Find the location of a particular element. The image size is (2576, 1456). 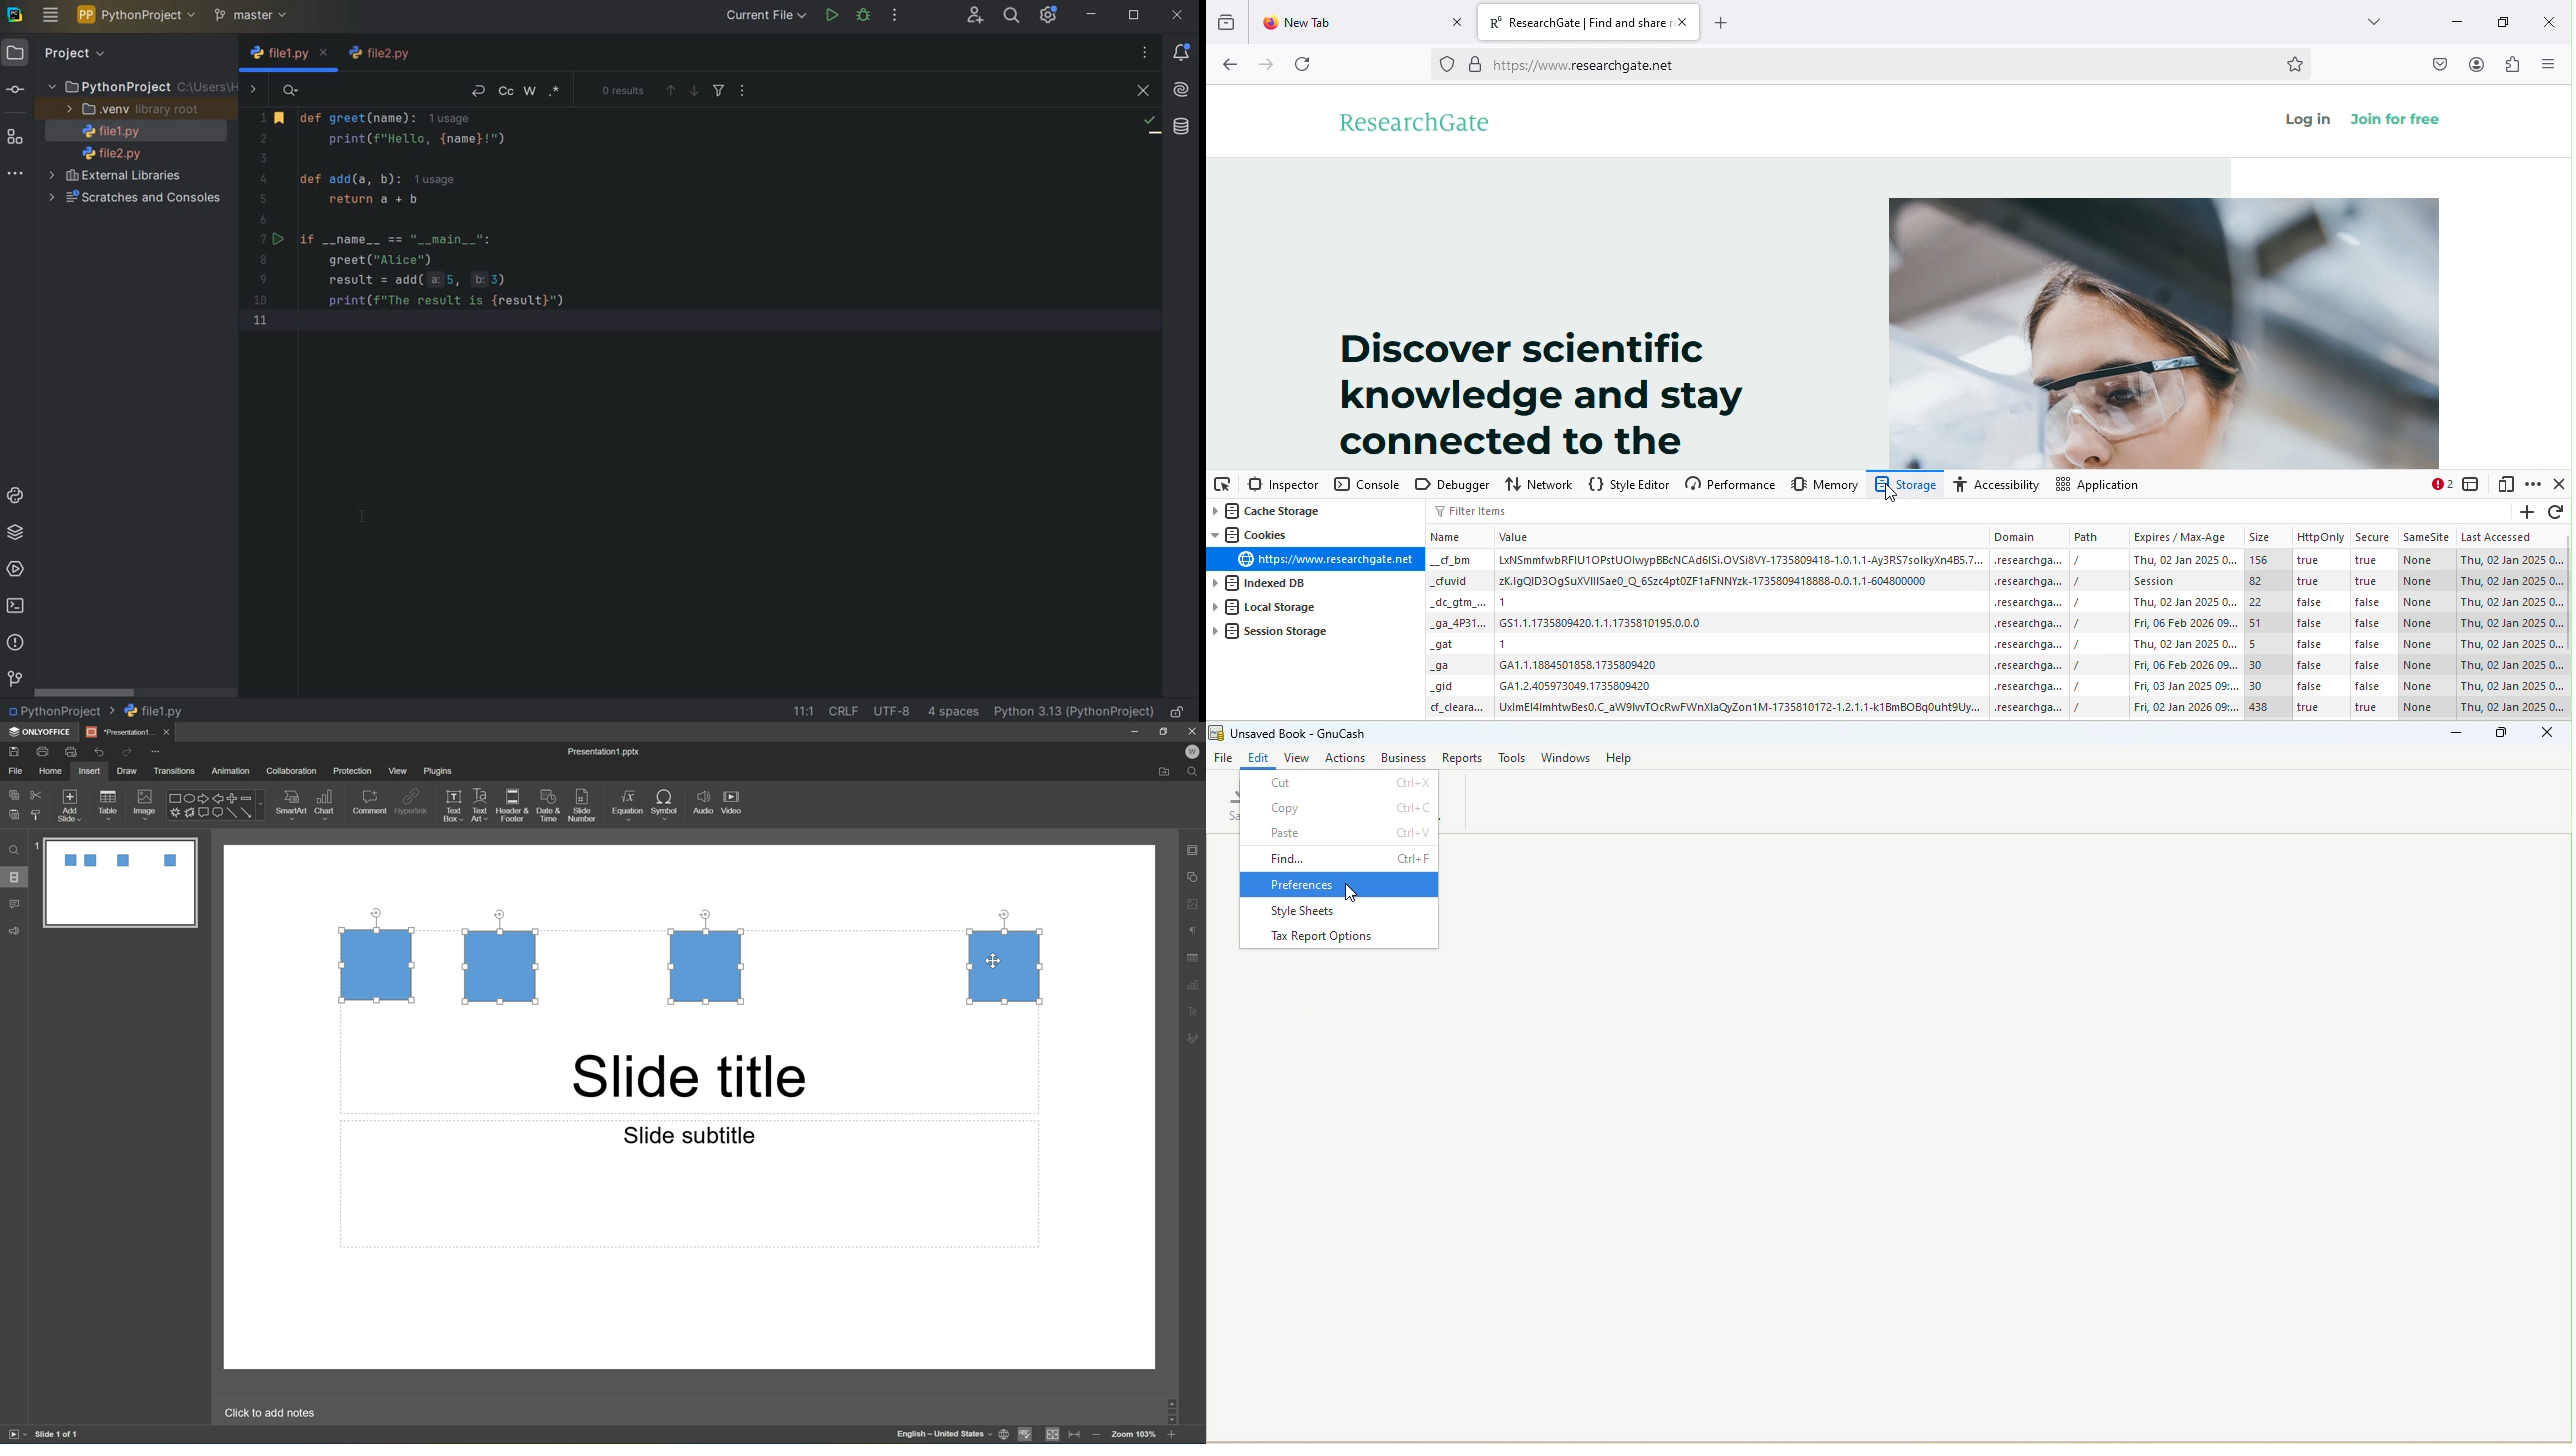

cookies is located at coordinates (1296, 536).